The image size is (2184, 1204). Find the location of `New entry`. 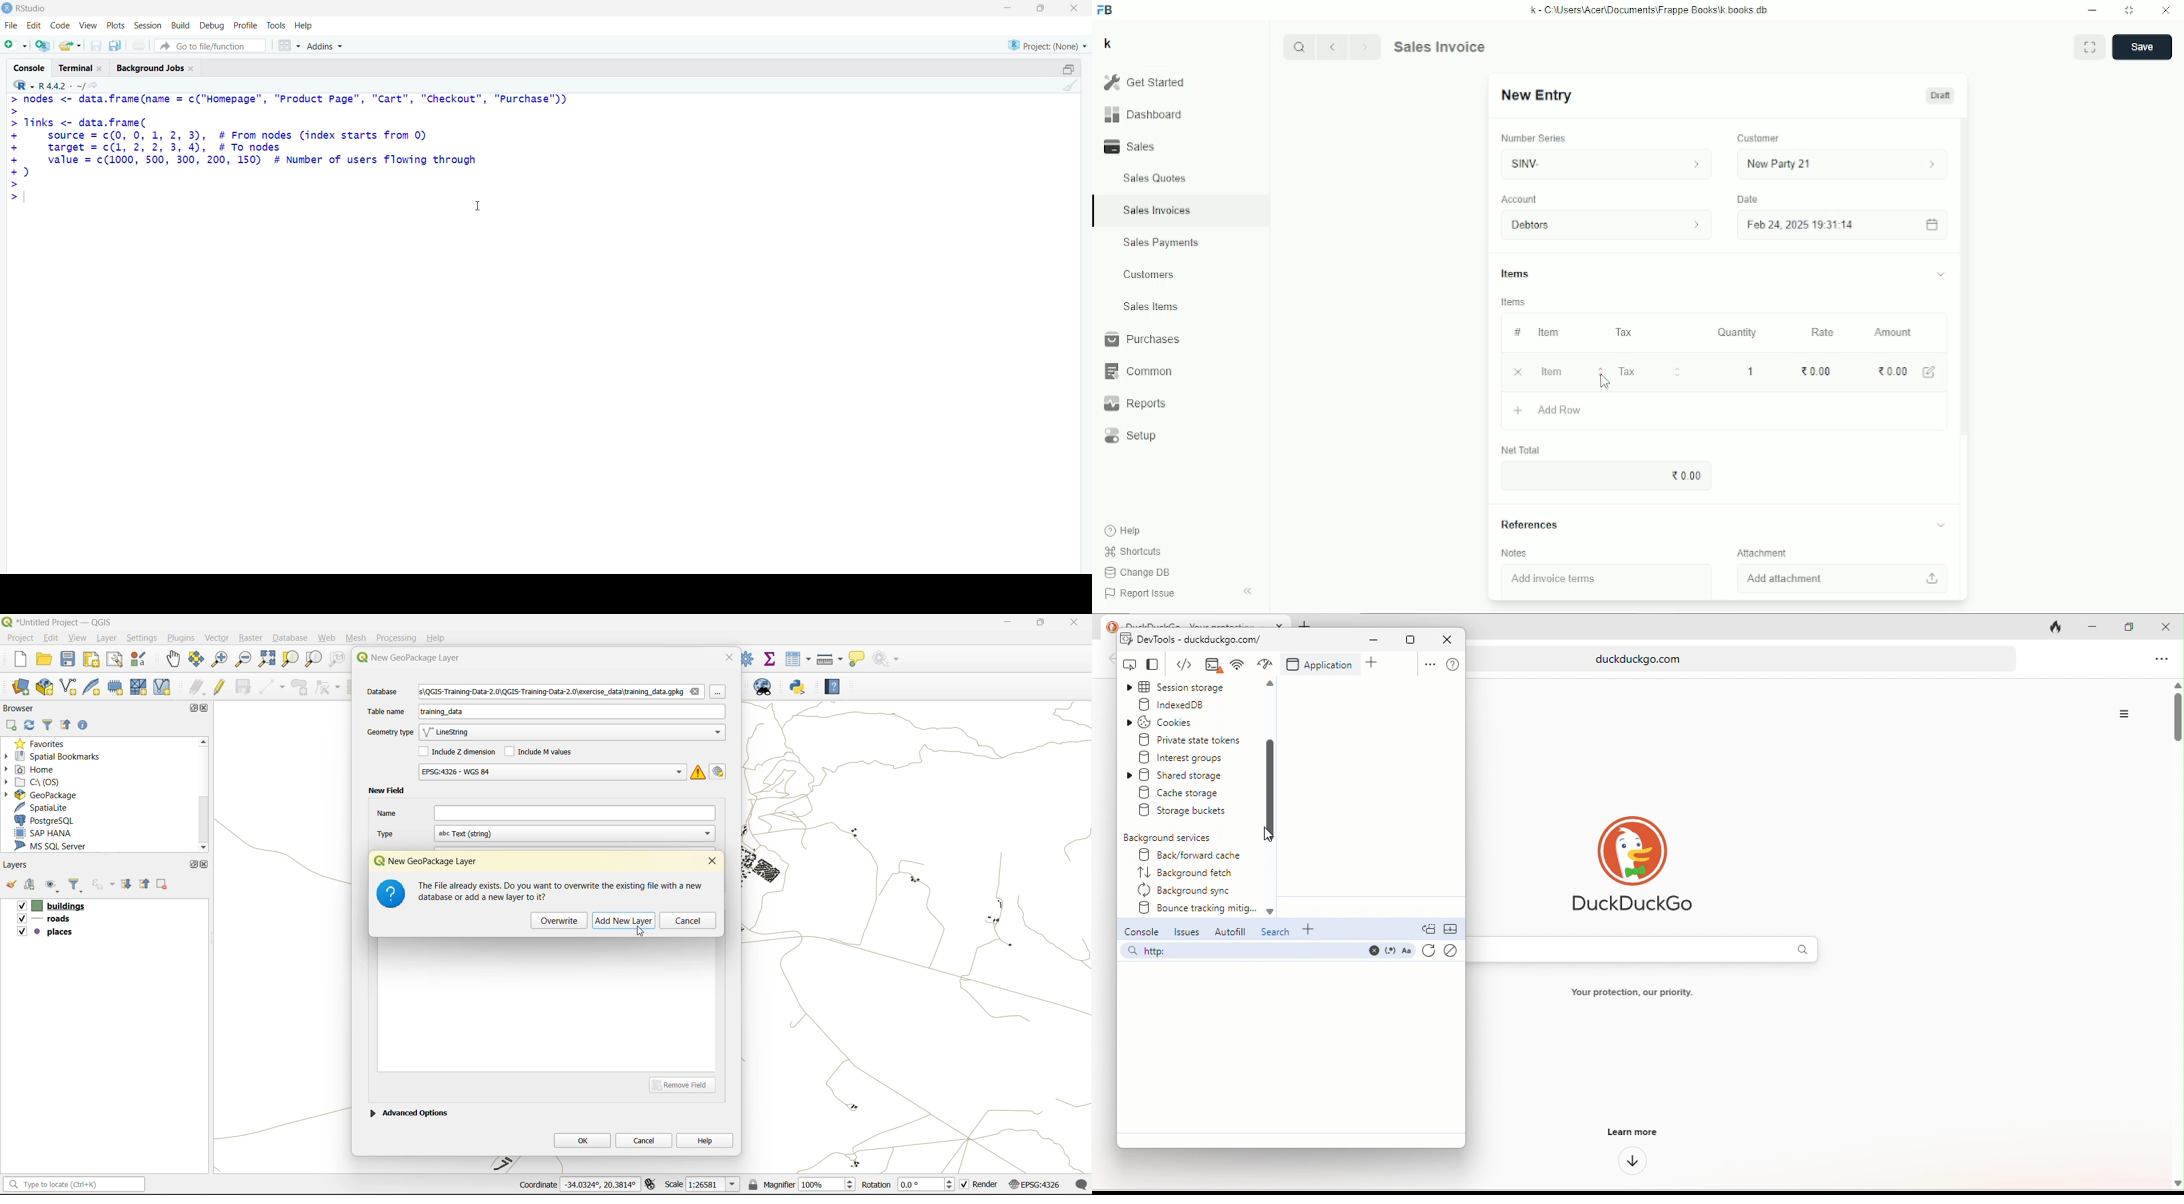

New entry is located at coordinates (1537, 96).